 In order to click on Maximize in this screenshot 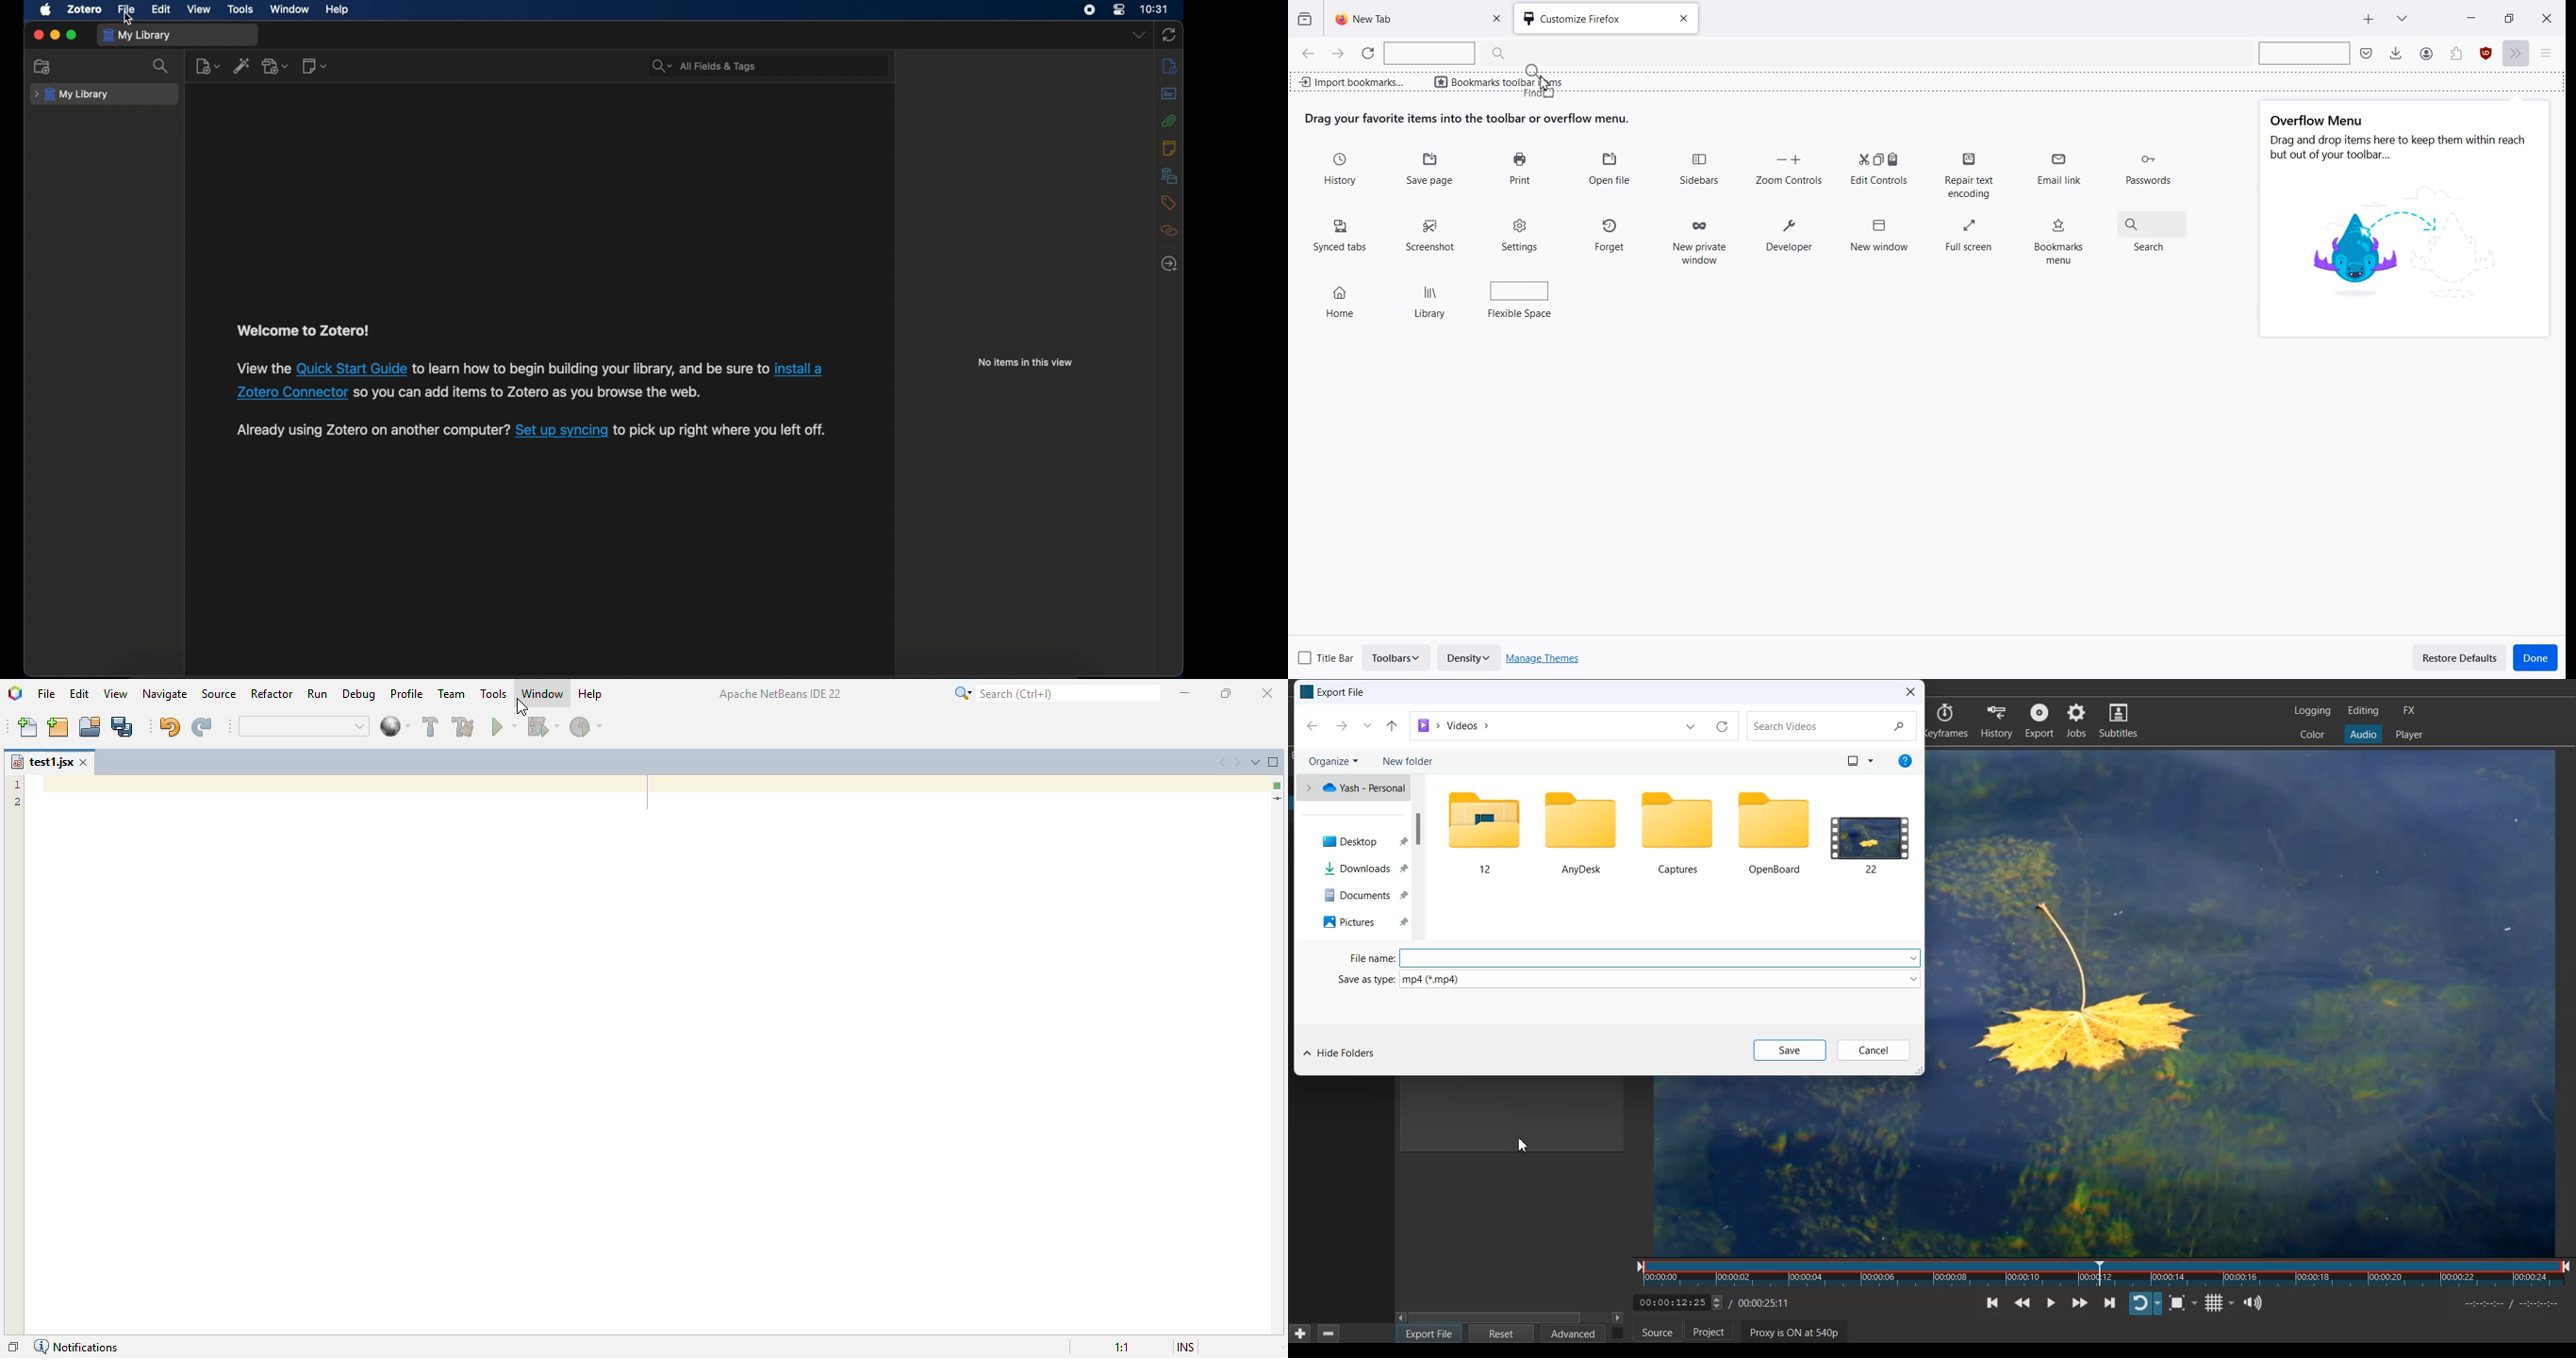, I will do `click(2509, 17)`.